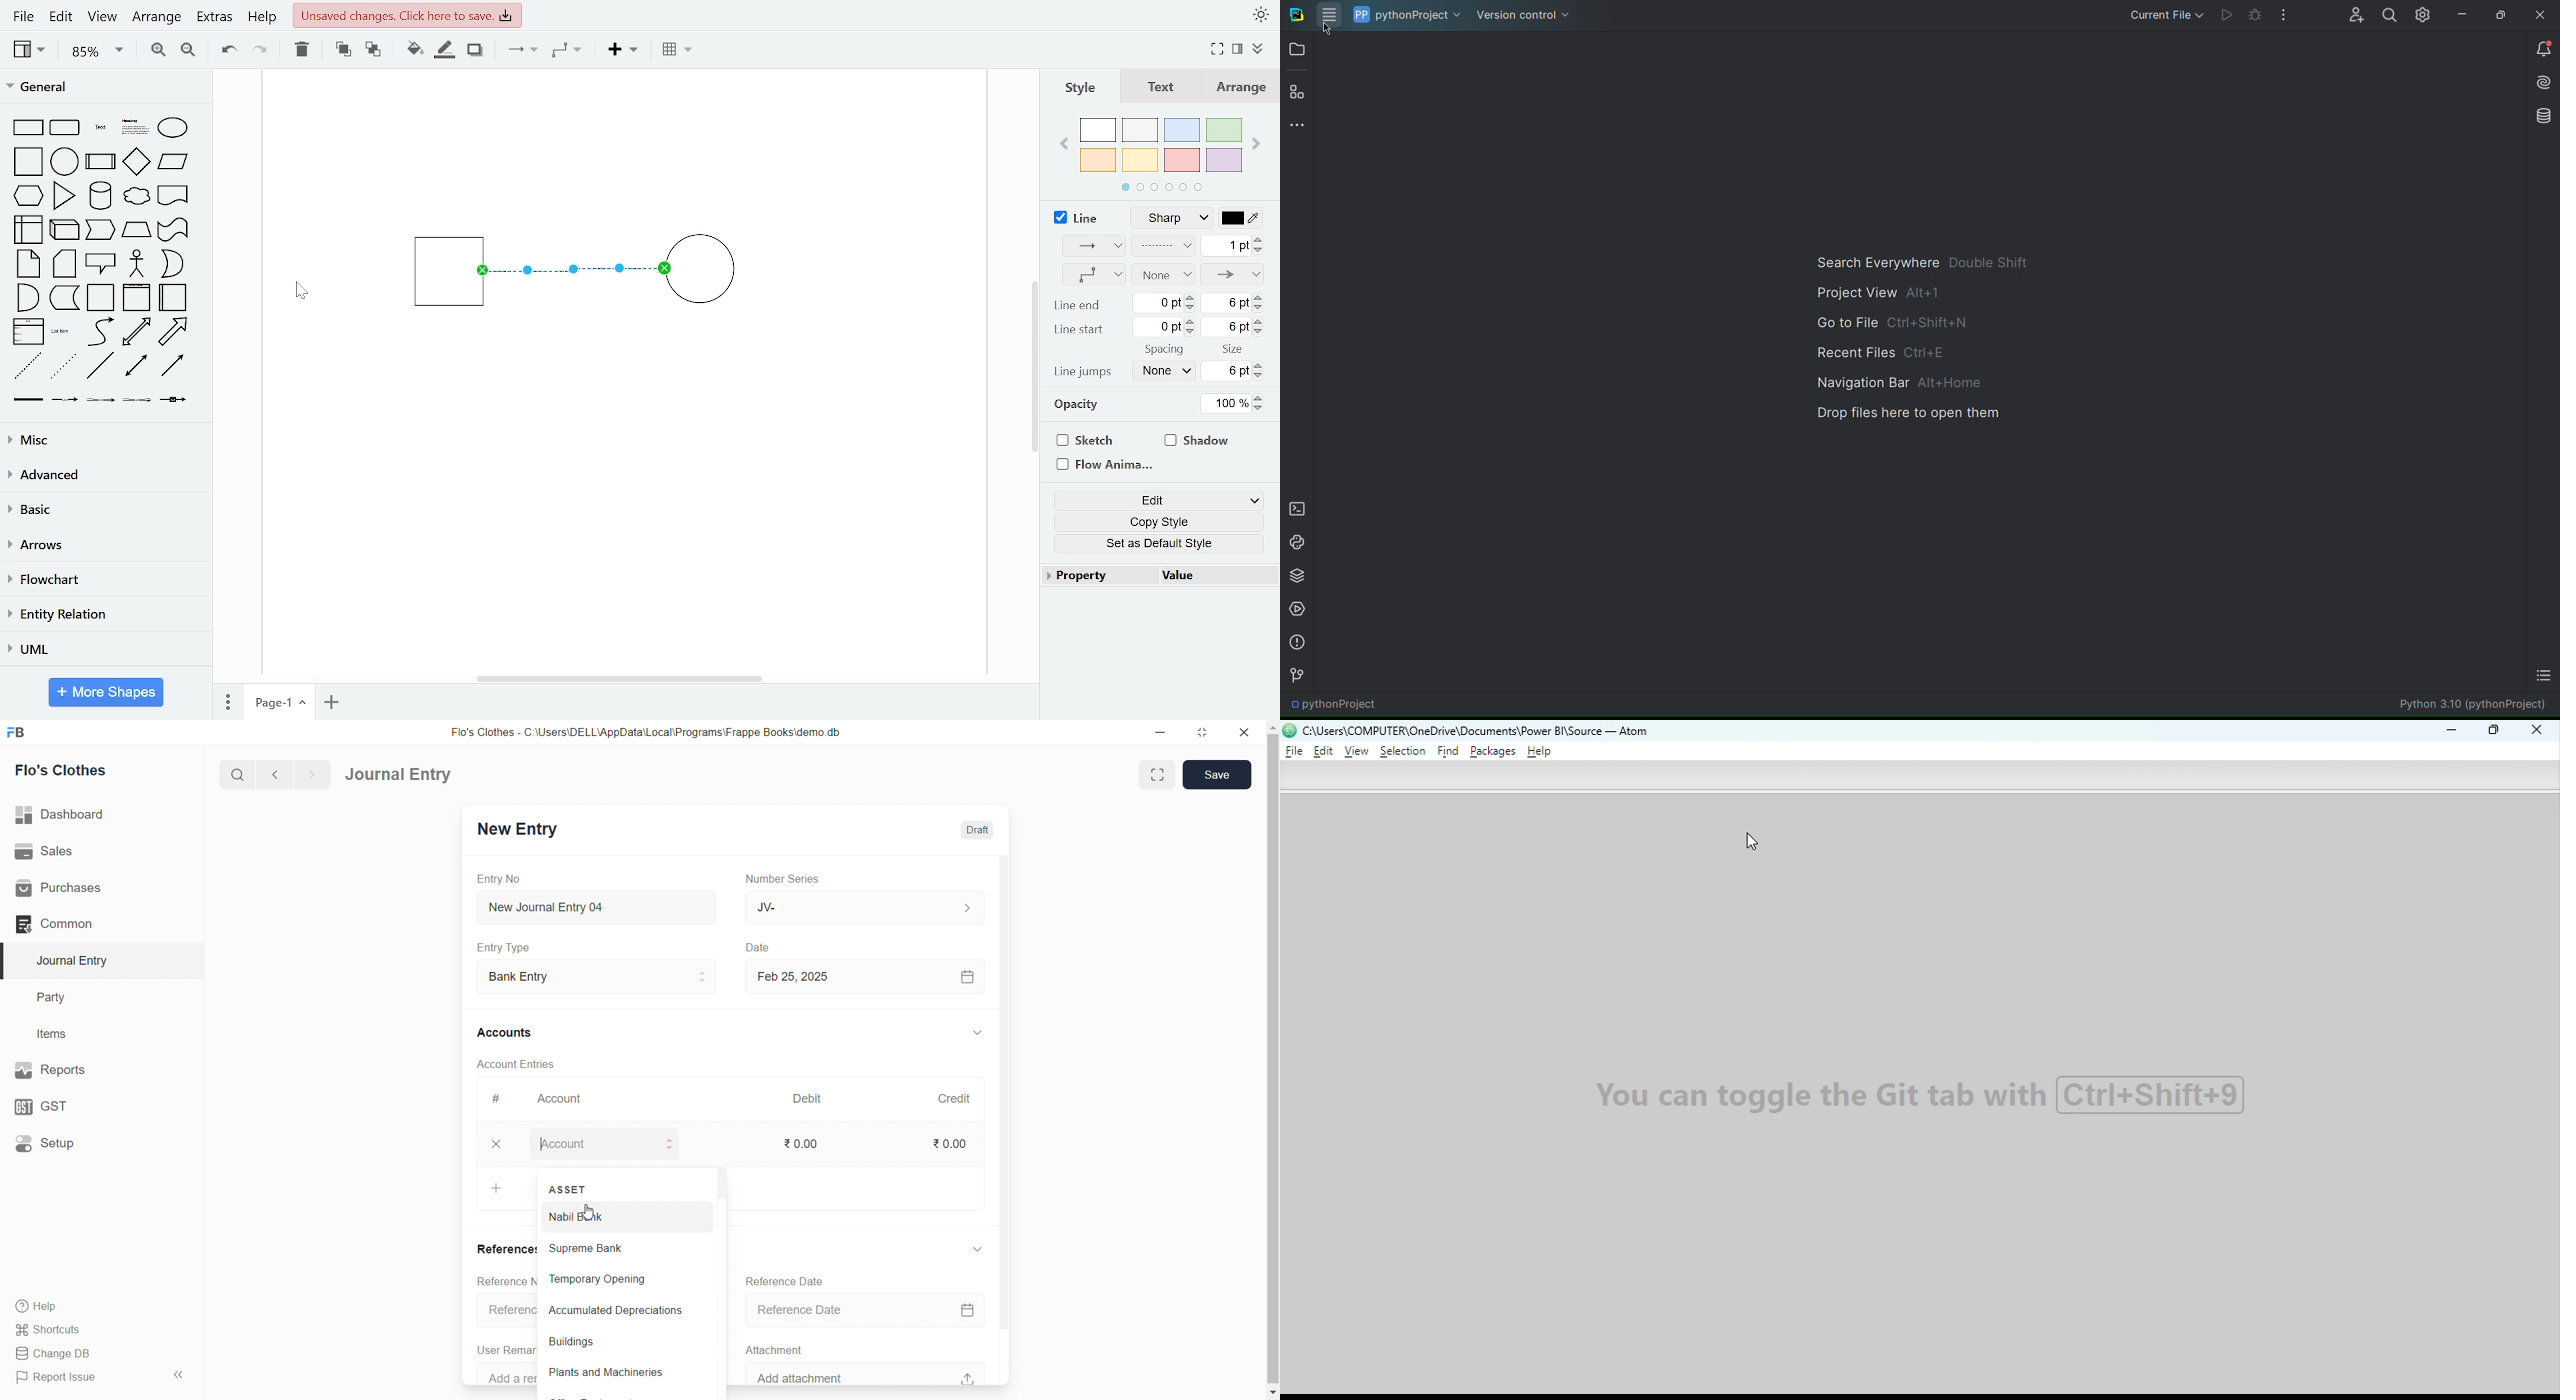 This screenshot has height=1400, width=2576. What do you see at coordinates (281, 773) in the screenshot?
I see `navigate backward` at bounding box center [281, 773].